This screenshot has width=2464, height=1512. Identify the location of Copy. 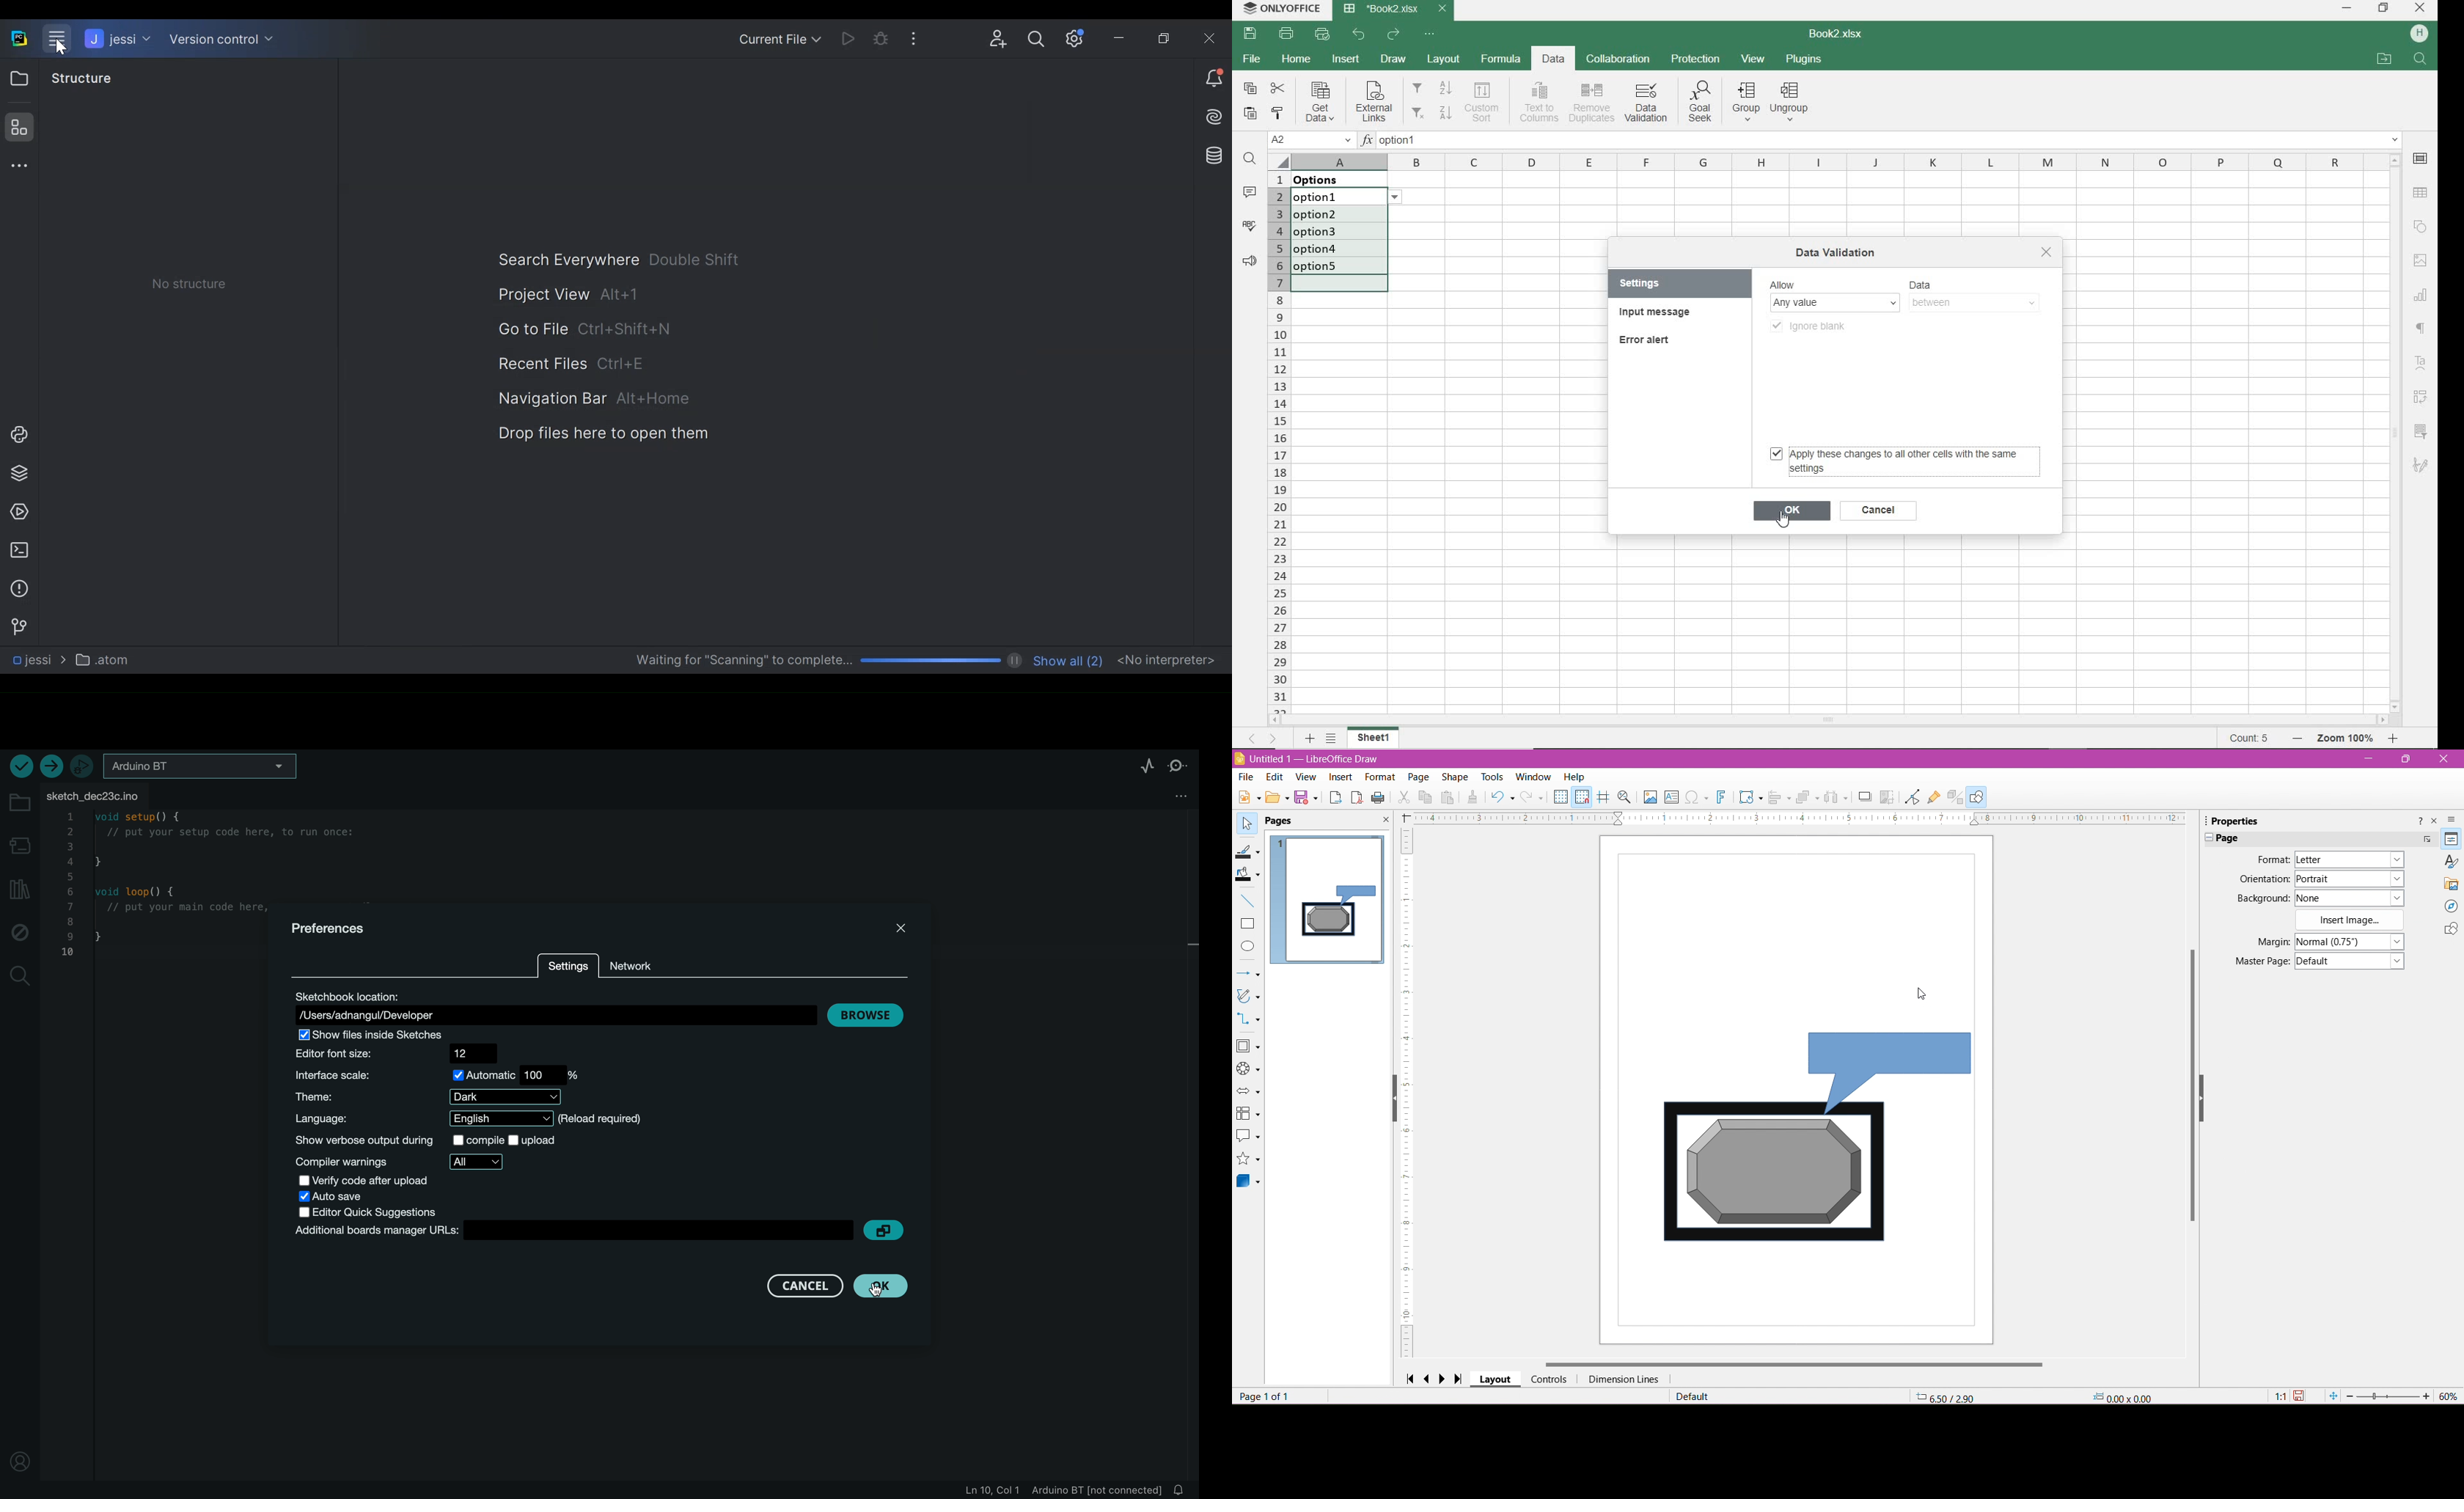
(1426, 797).